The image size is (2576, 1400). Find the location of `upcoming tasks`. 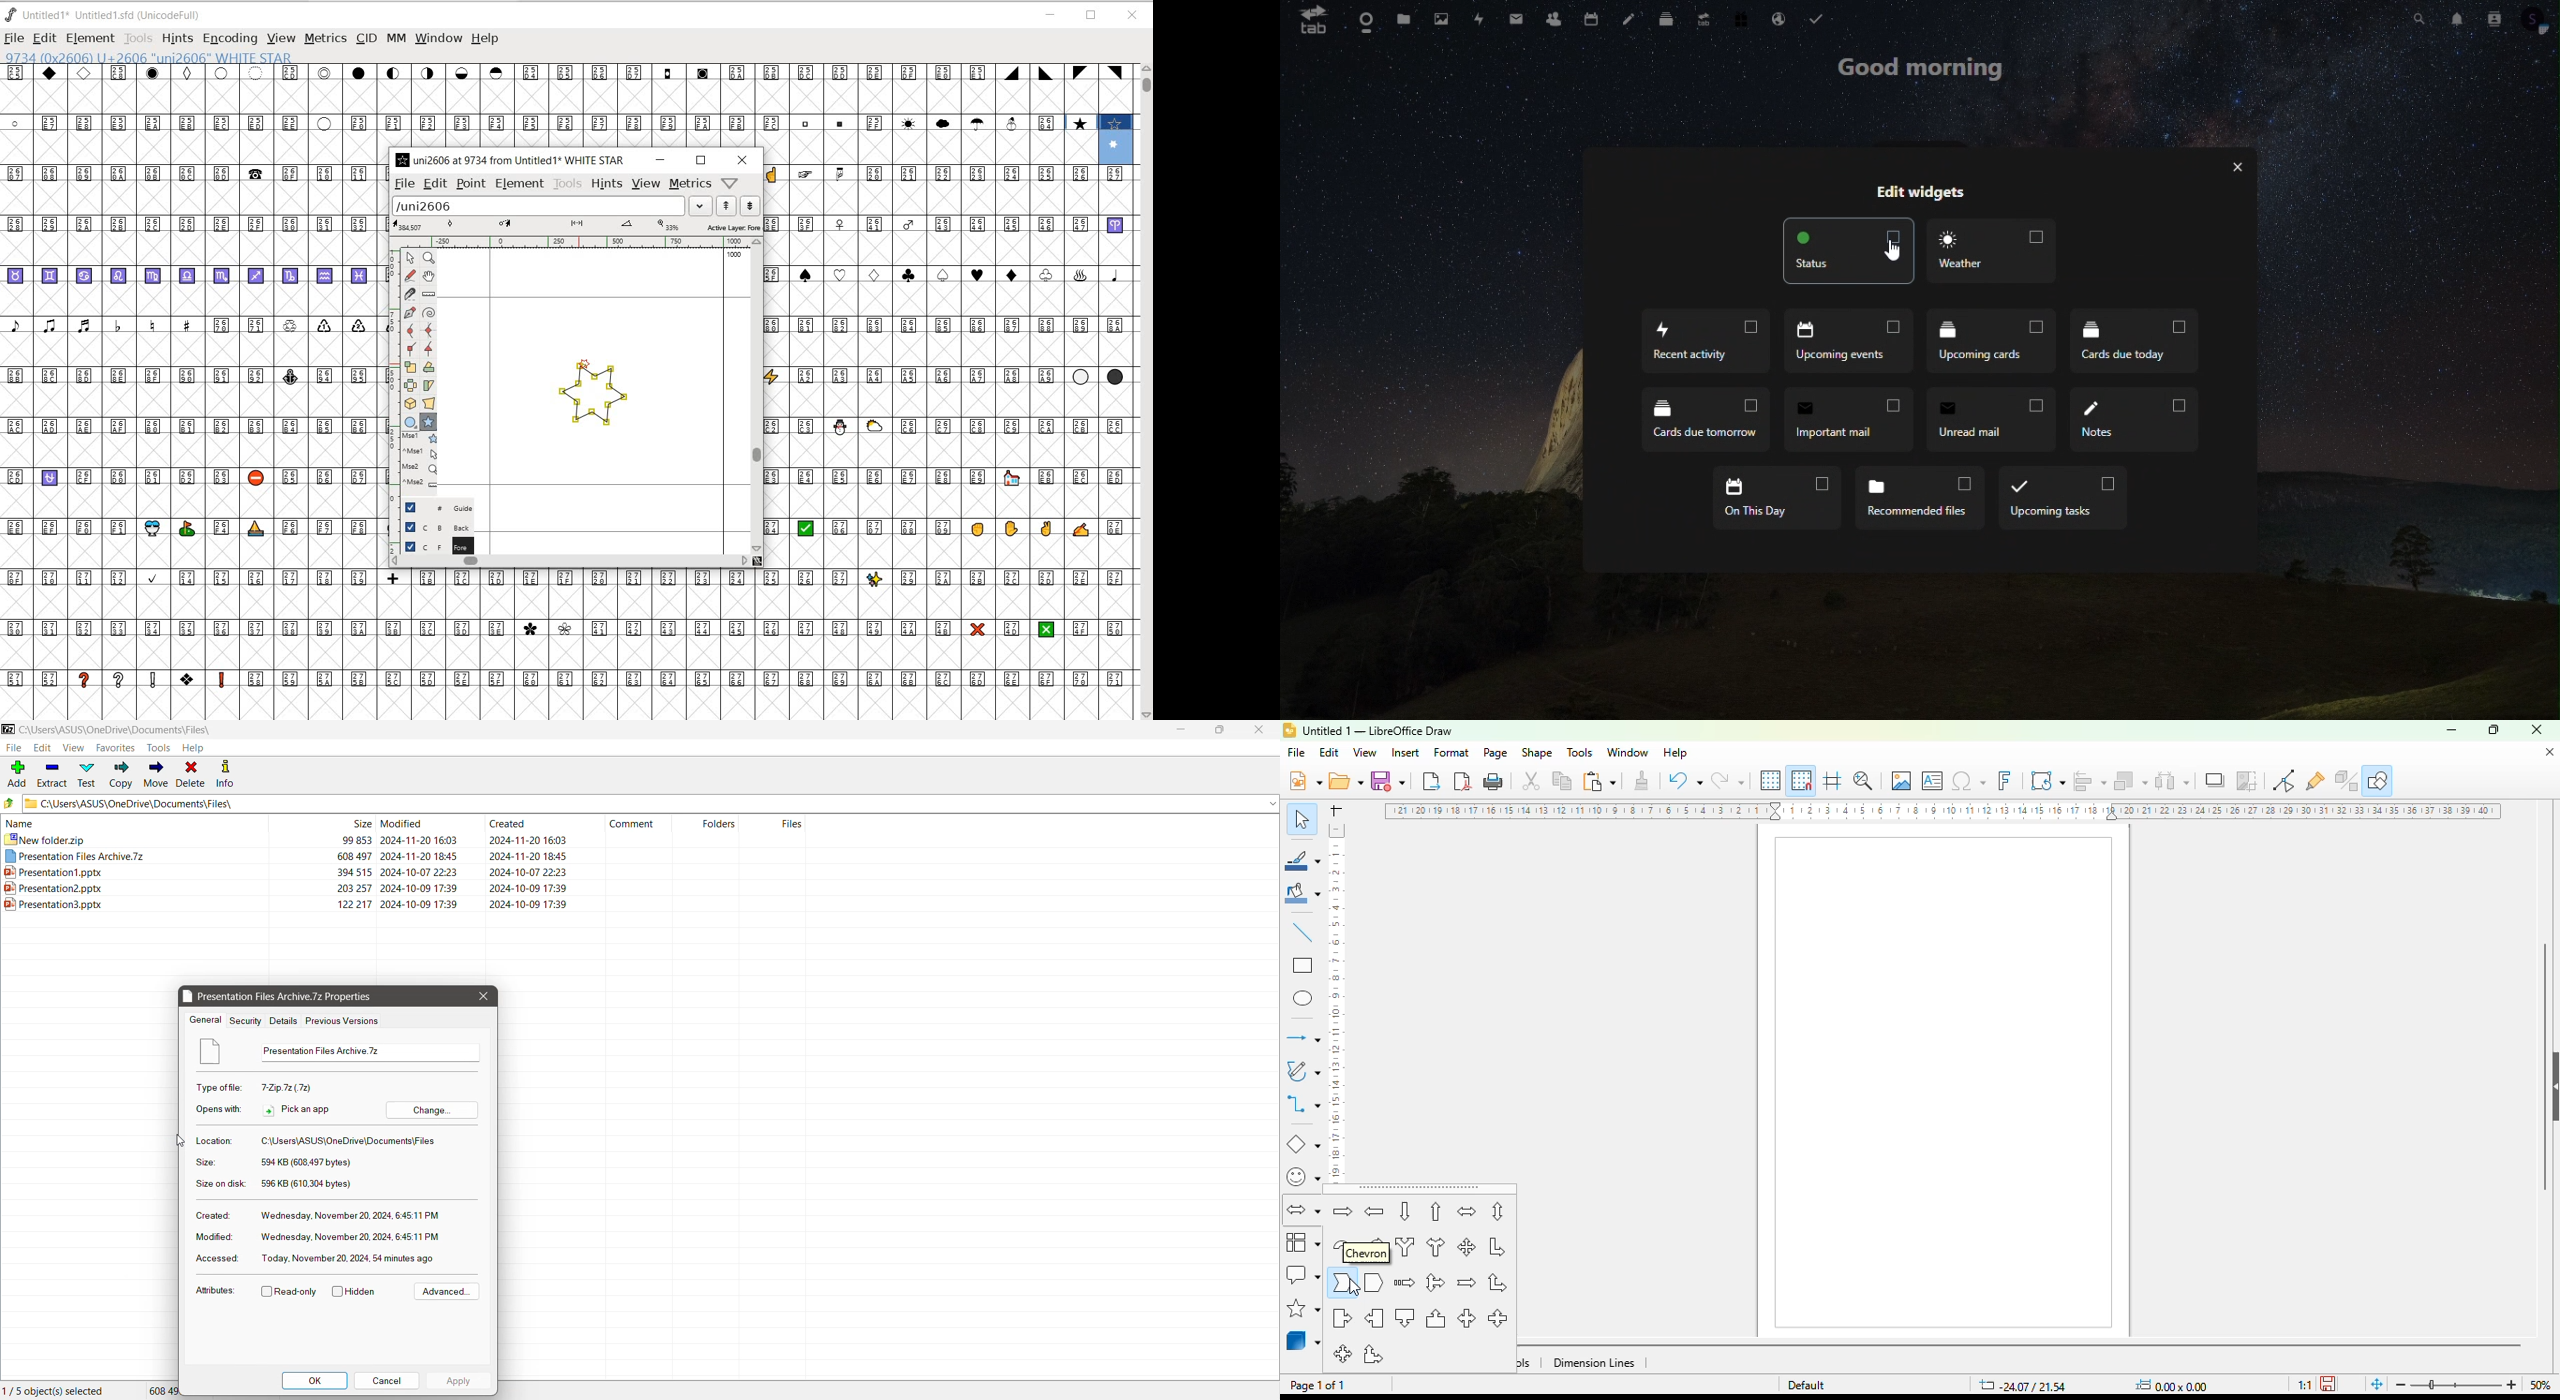

upcoming tasks is located at coordinates (2064, 497).